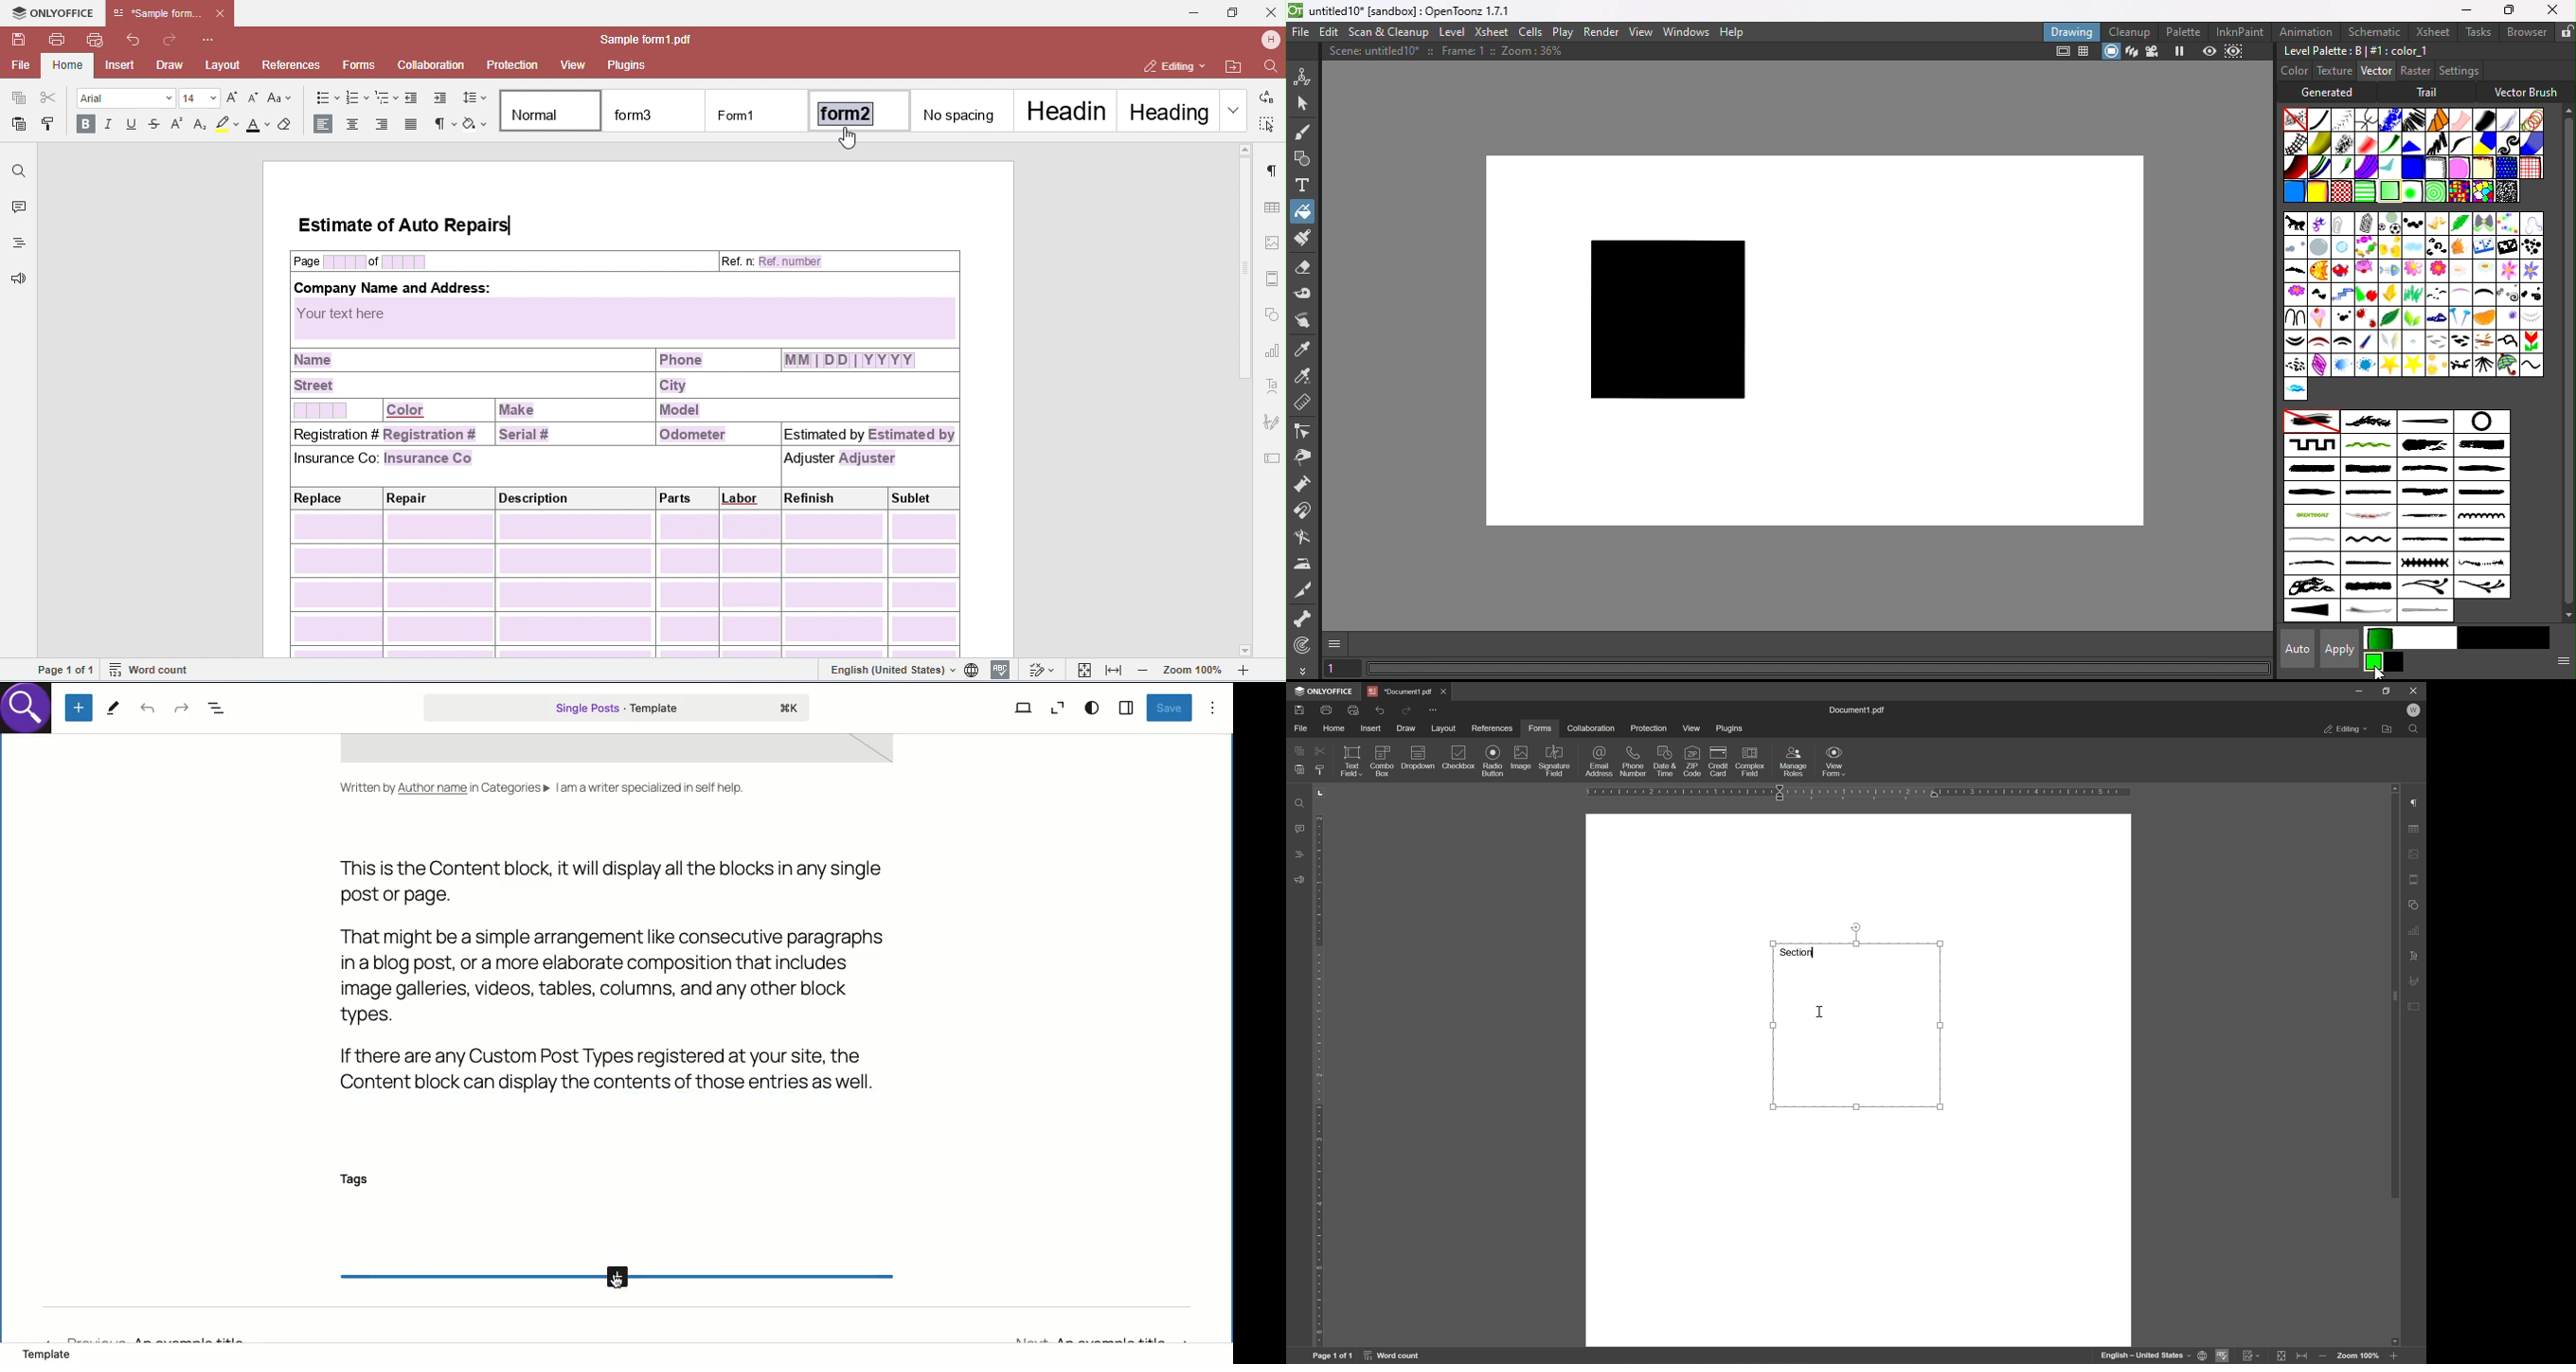 The image size is (2576, 1372). I want to click on Show or hide parts of the color page, so click(2560, 660).